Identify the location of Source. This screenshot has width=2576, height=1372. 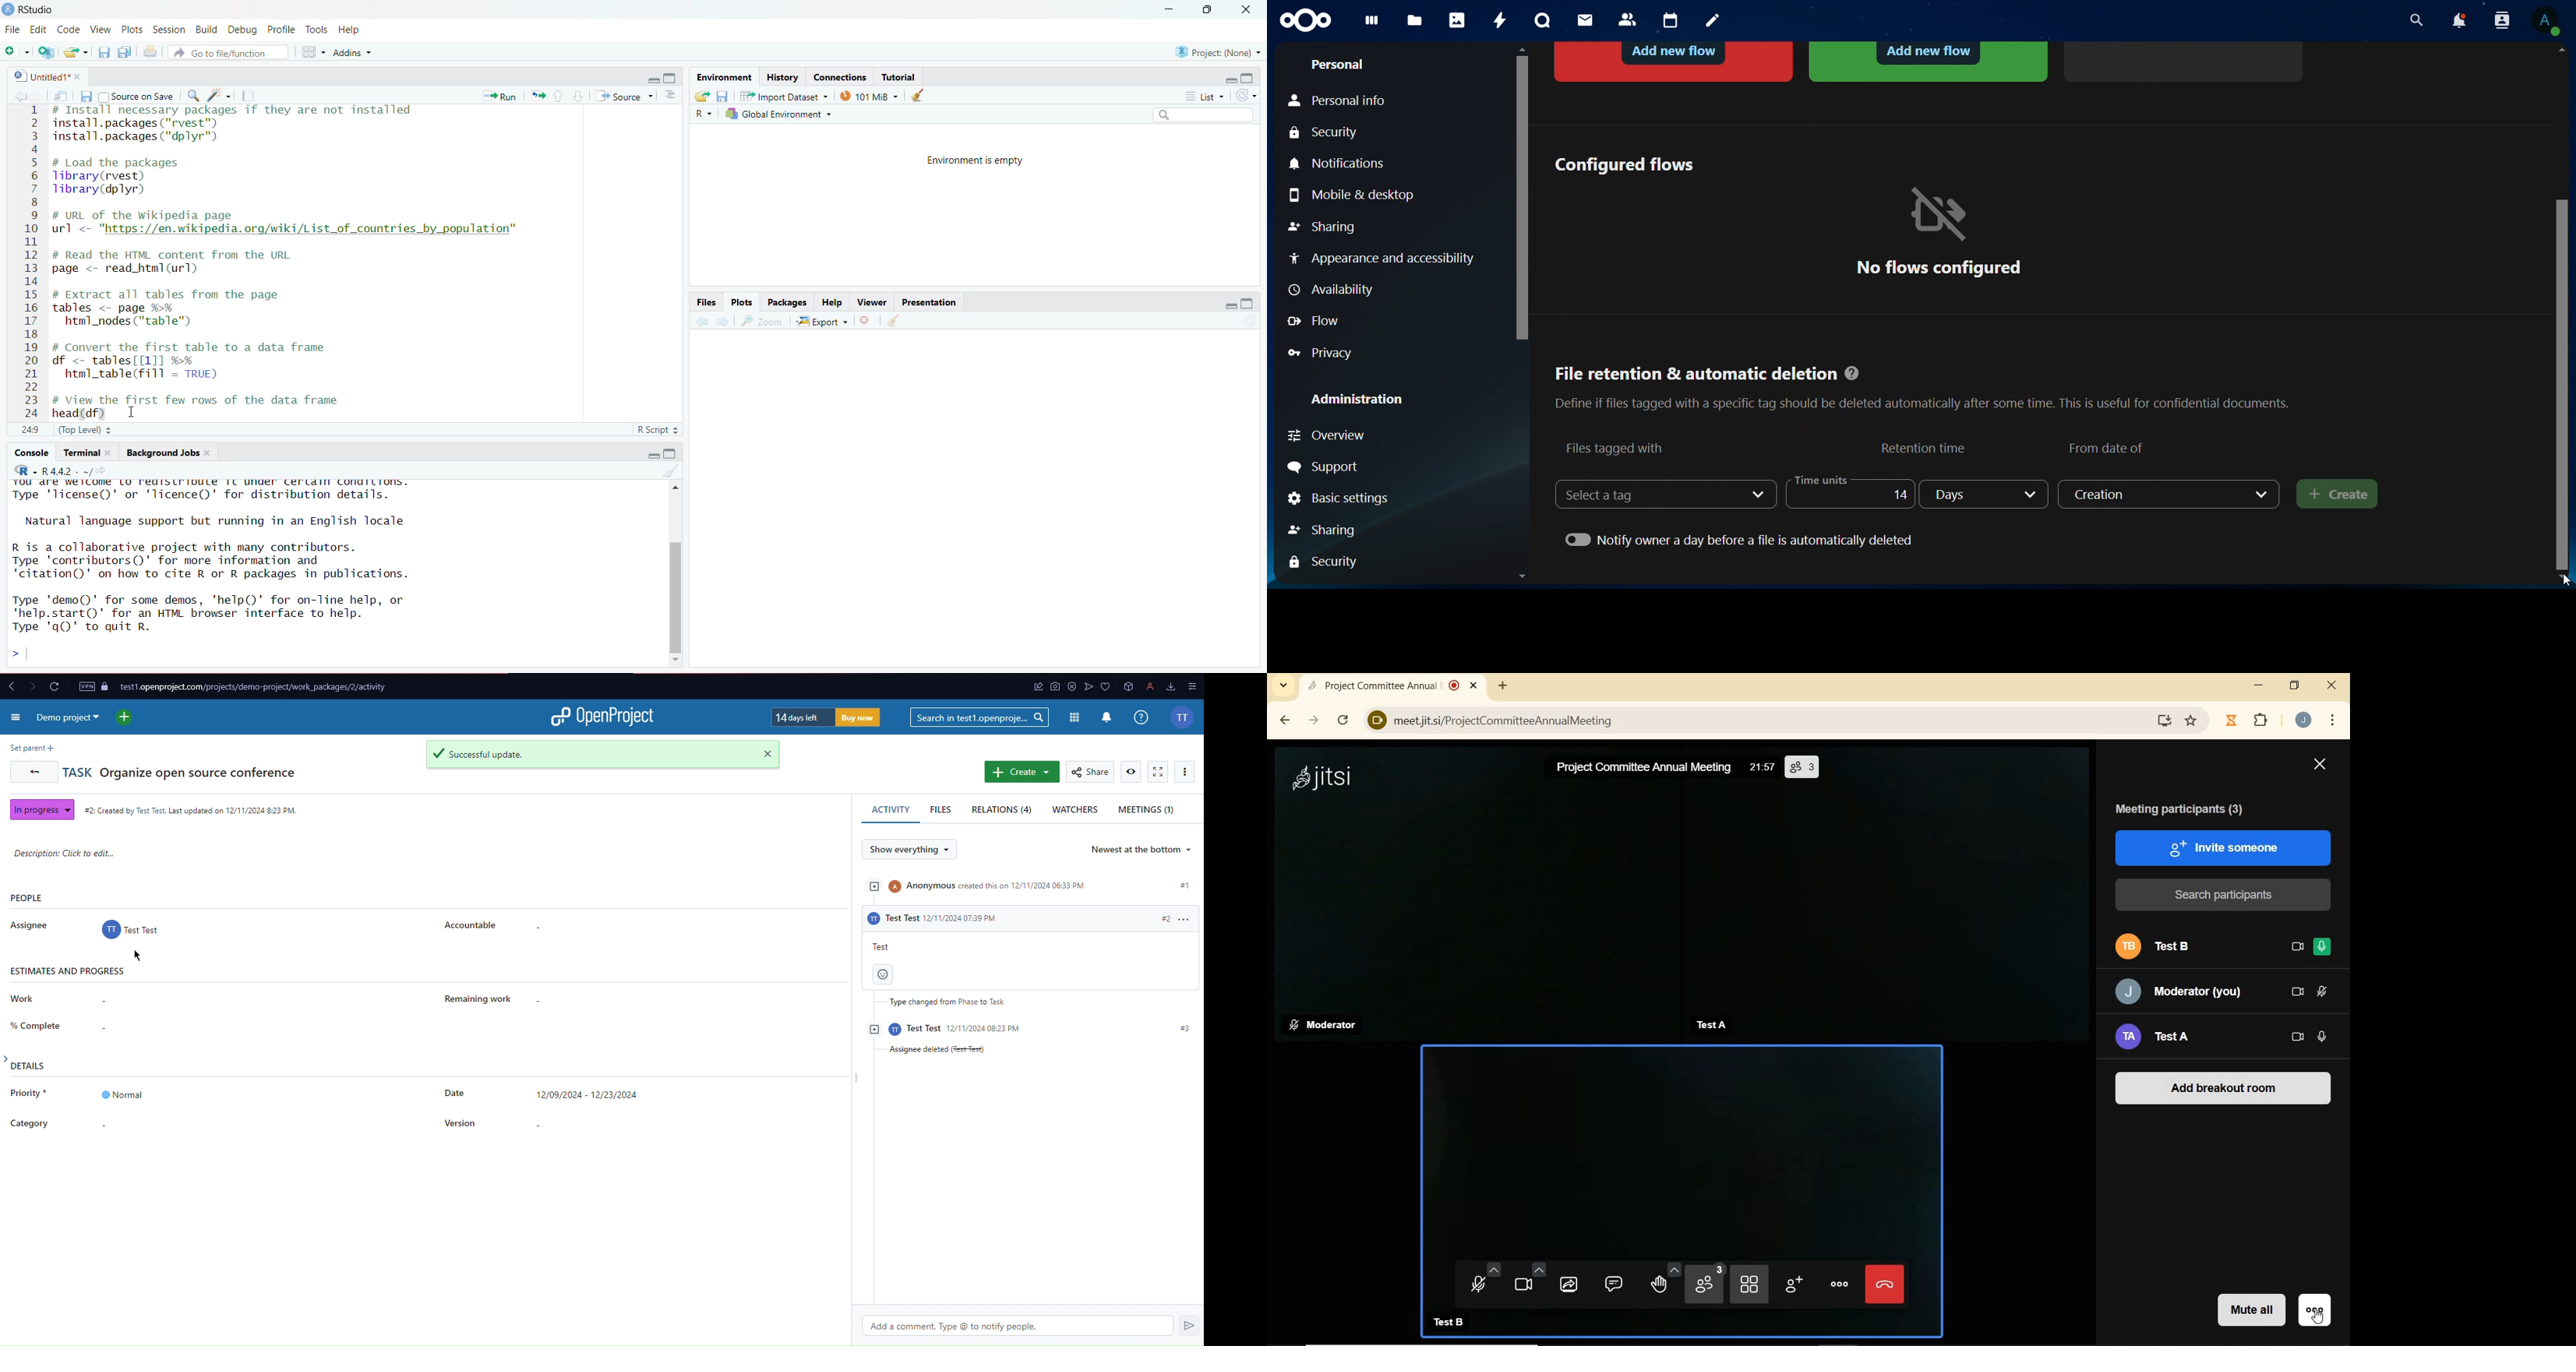
(624, 96).